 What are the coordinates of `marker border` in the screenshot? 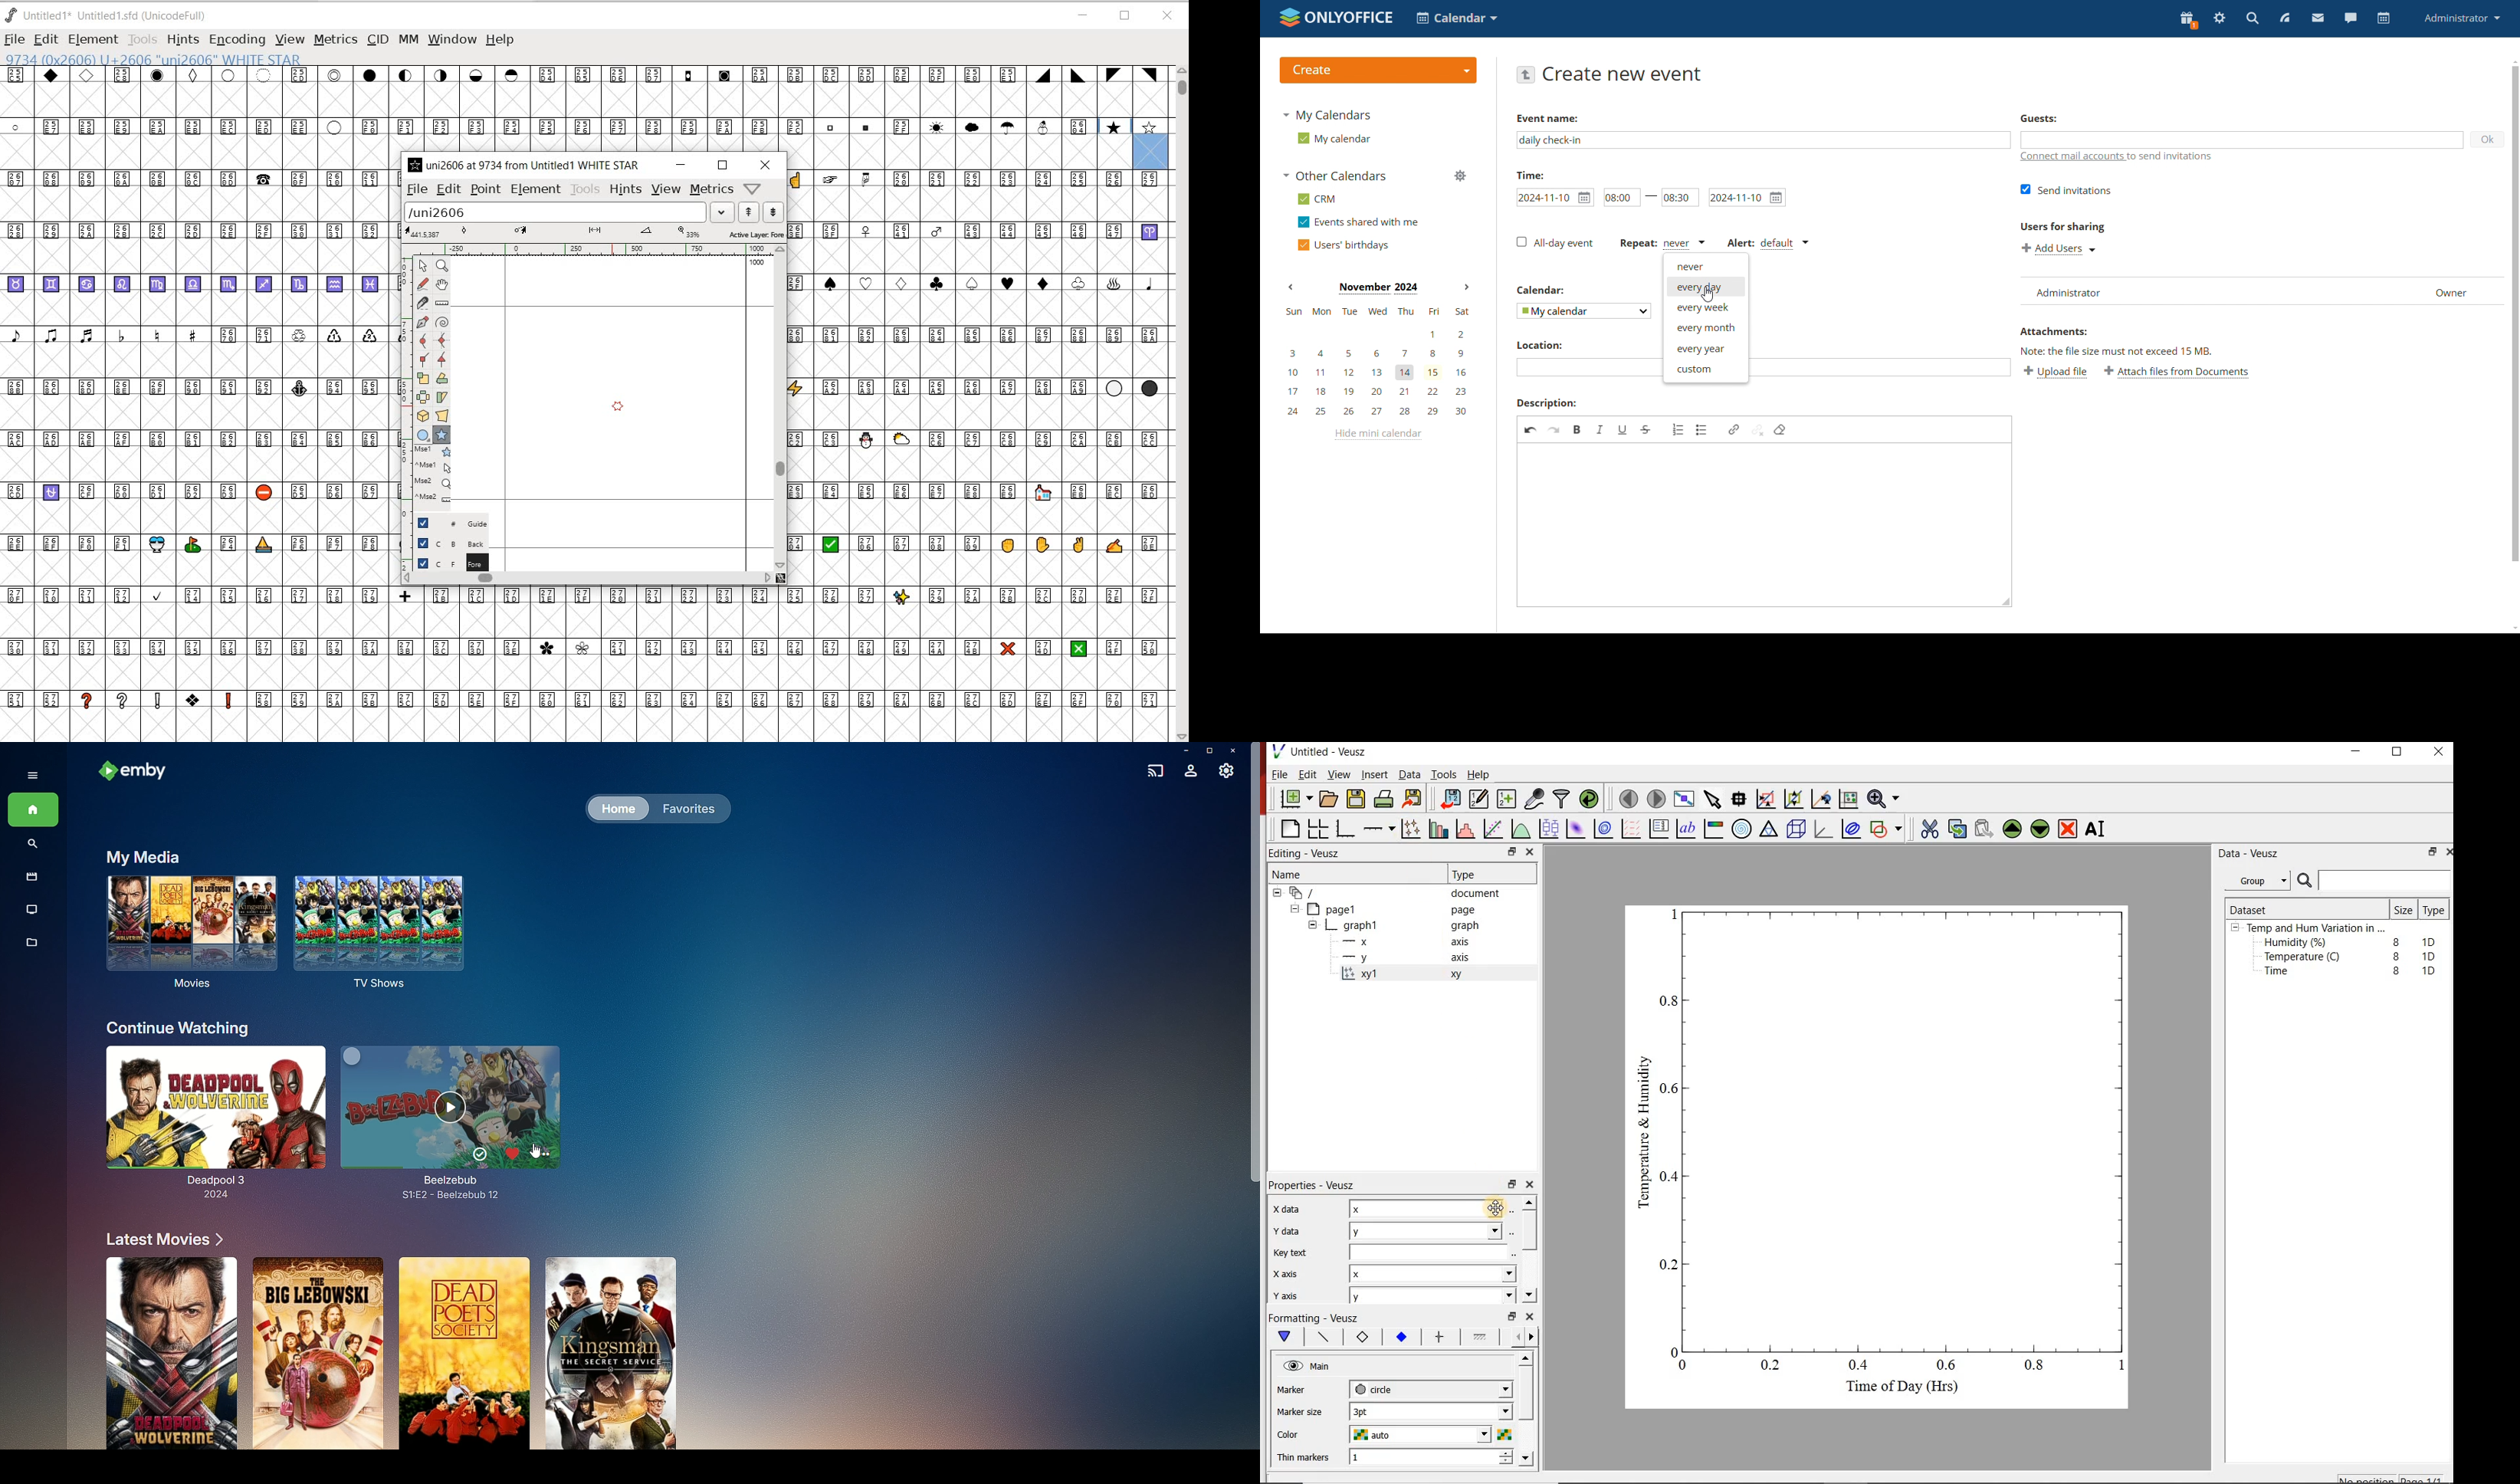 It's located at (1363, 1339).